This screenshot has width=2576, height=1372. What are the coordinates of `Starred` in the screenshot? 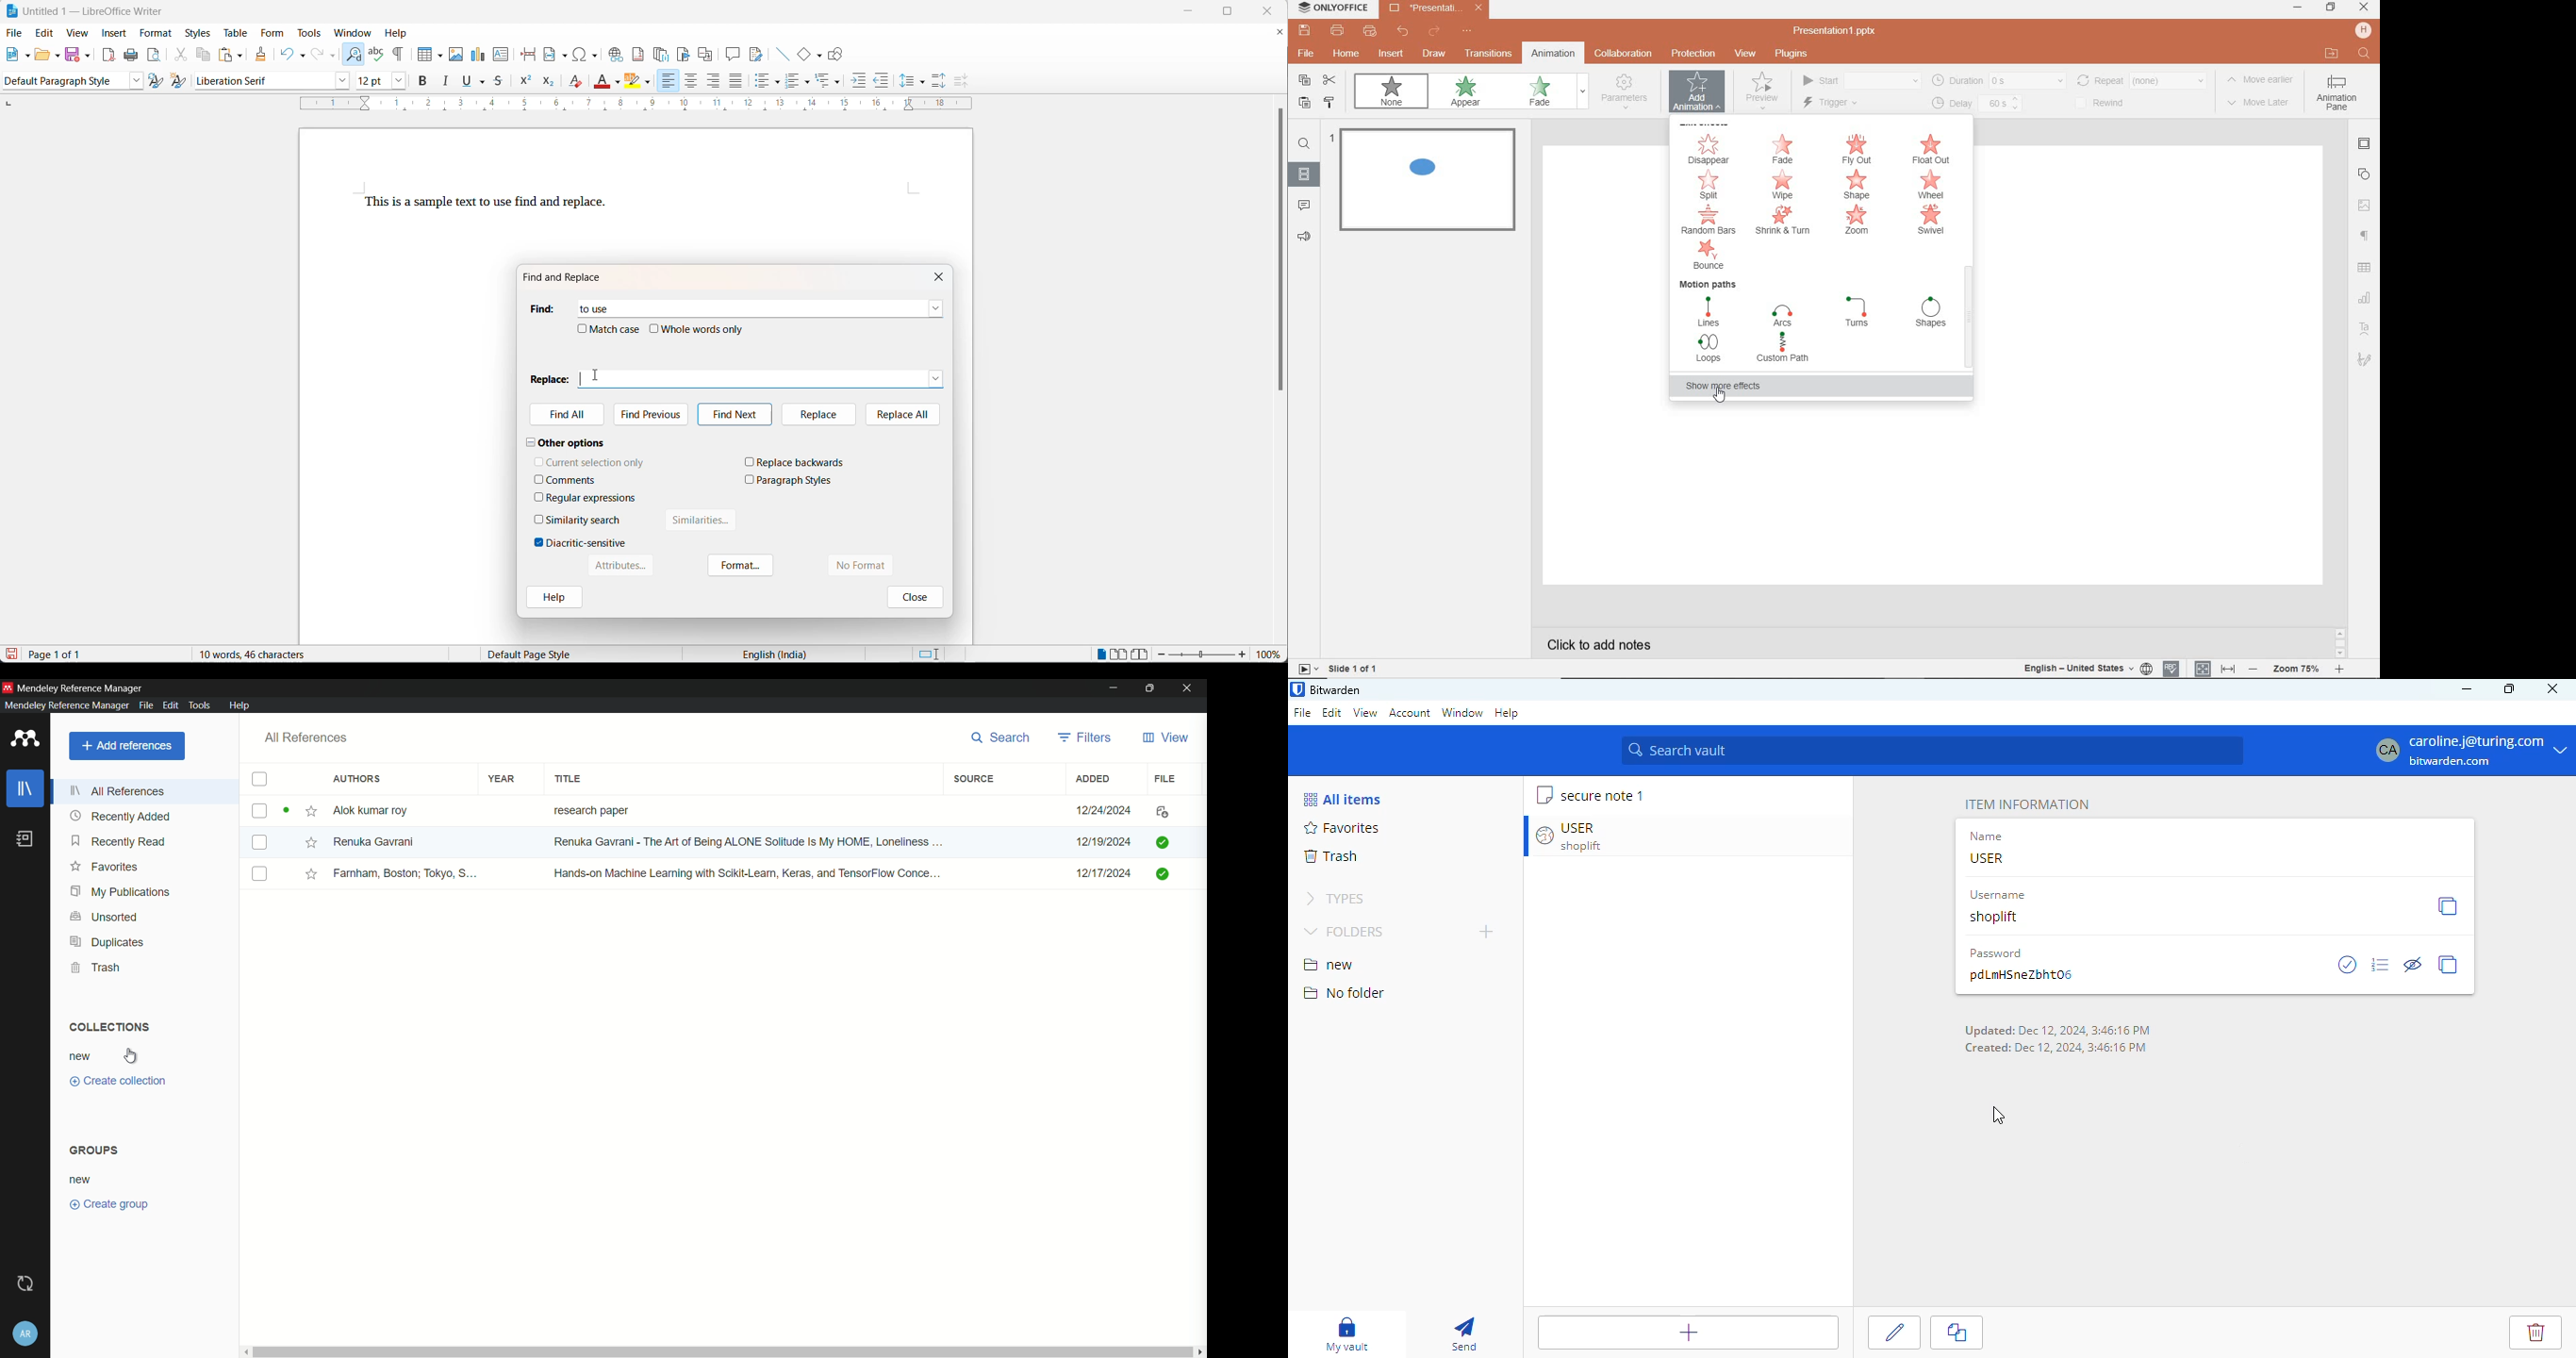 It's located at (308, 842).